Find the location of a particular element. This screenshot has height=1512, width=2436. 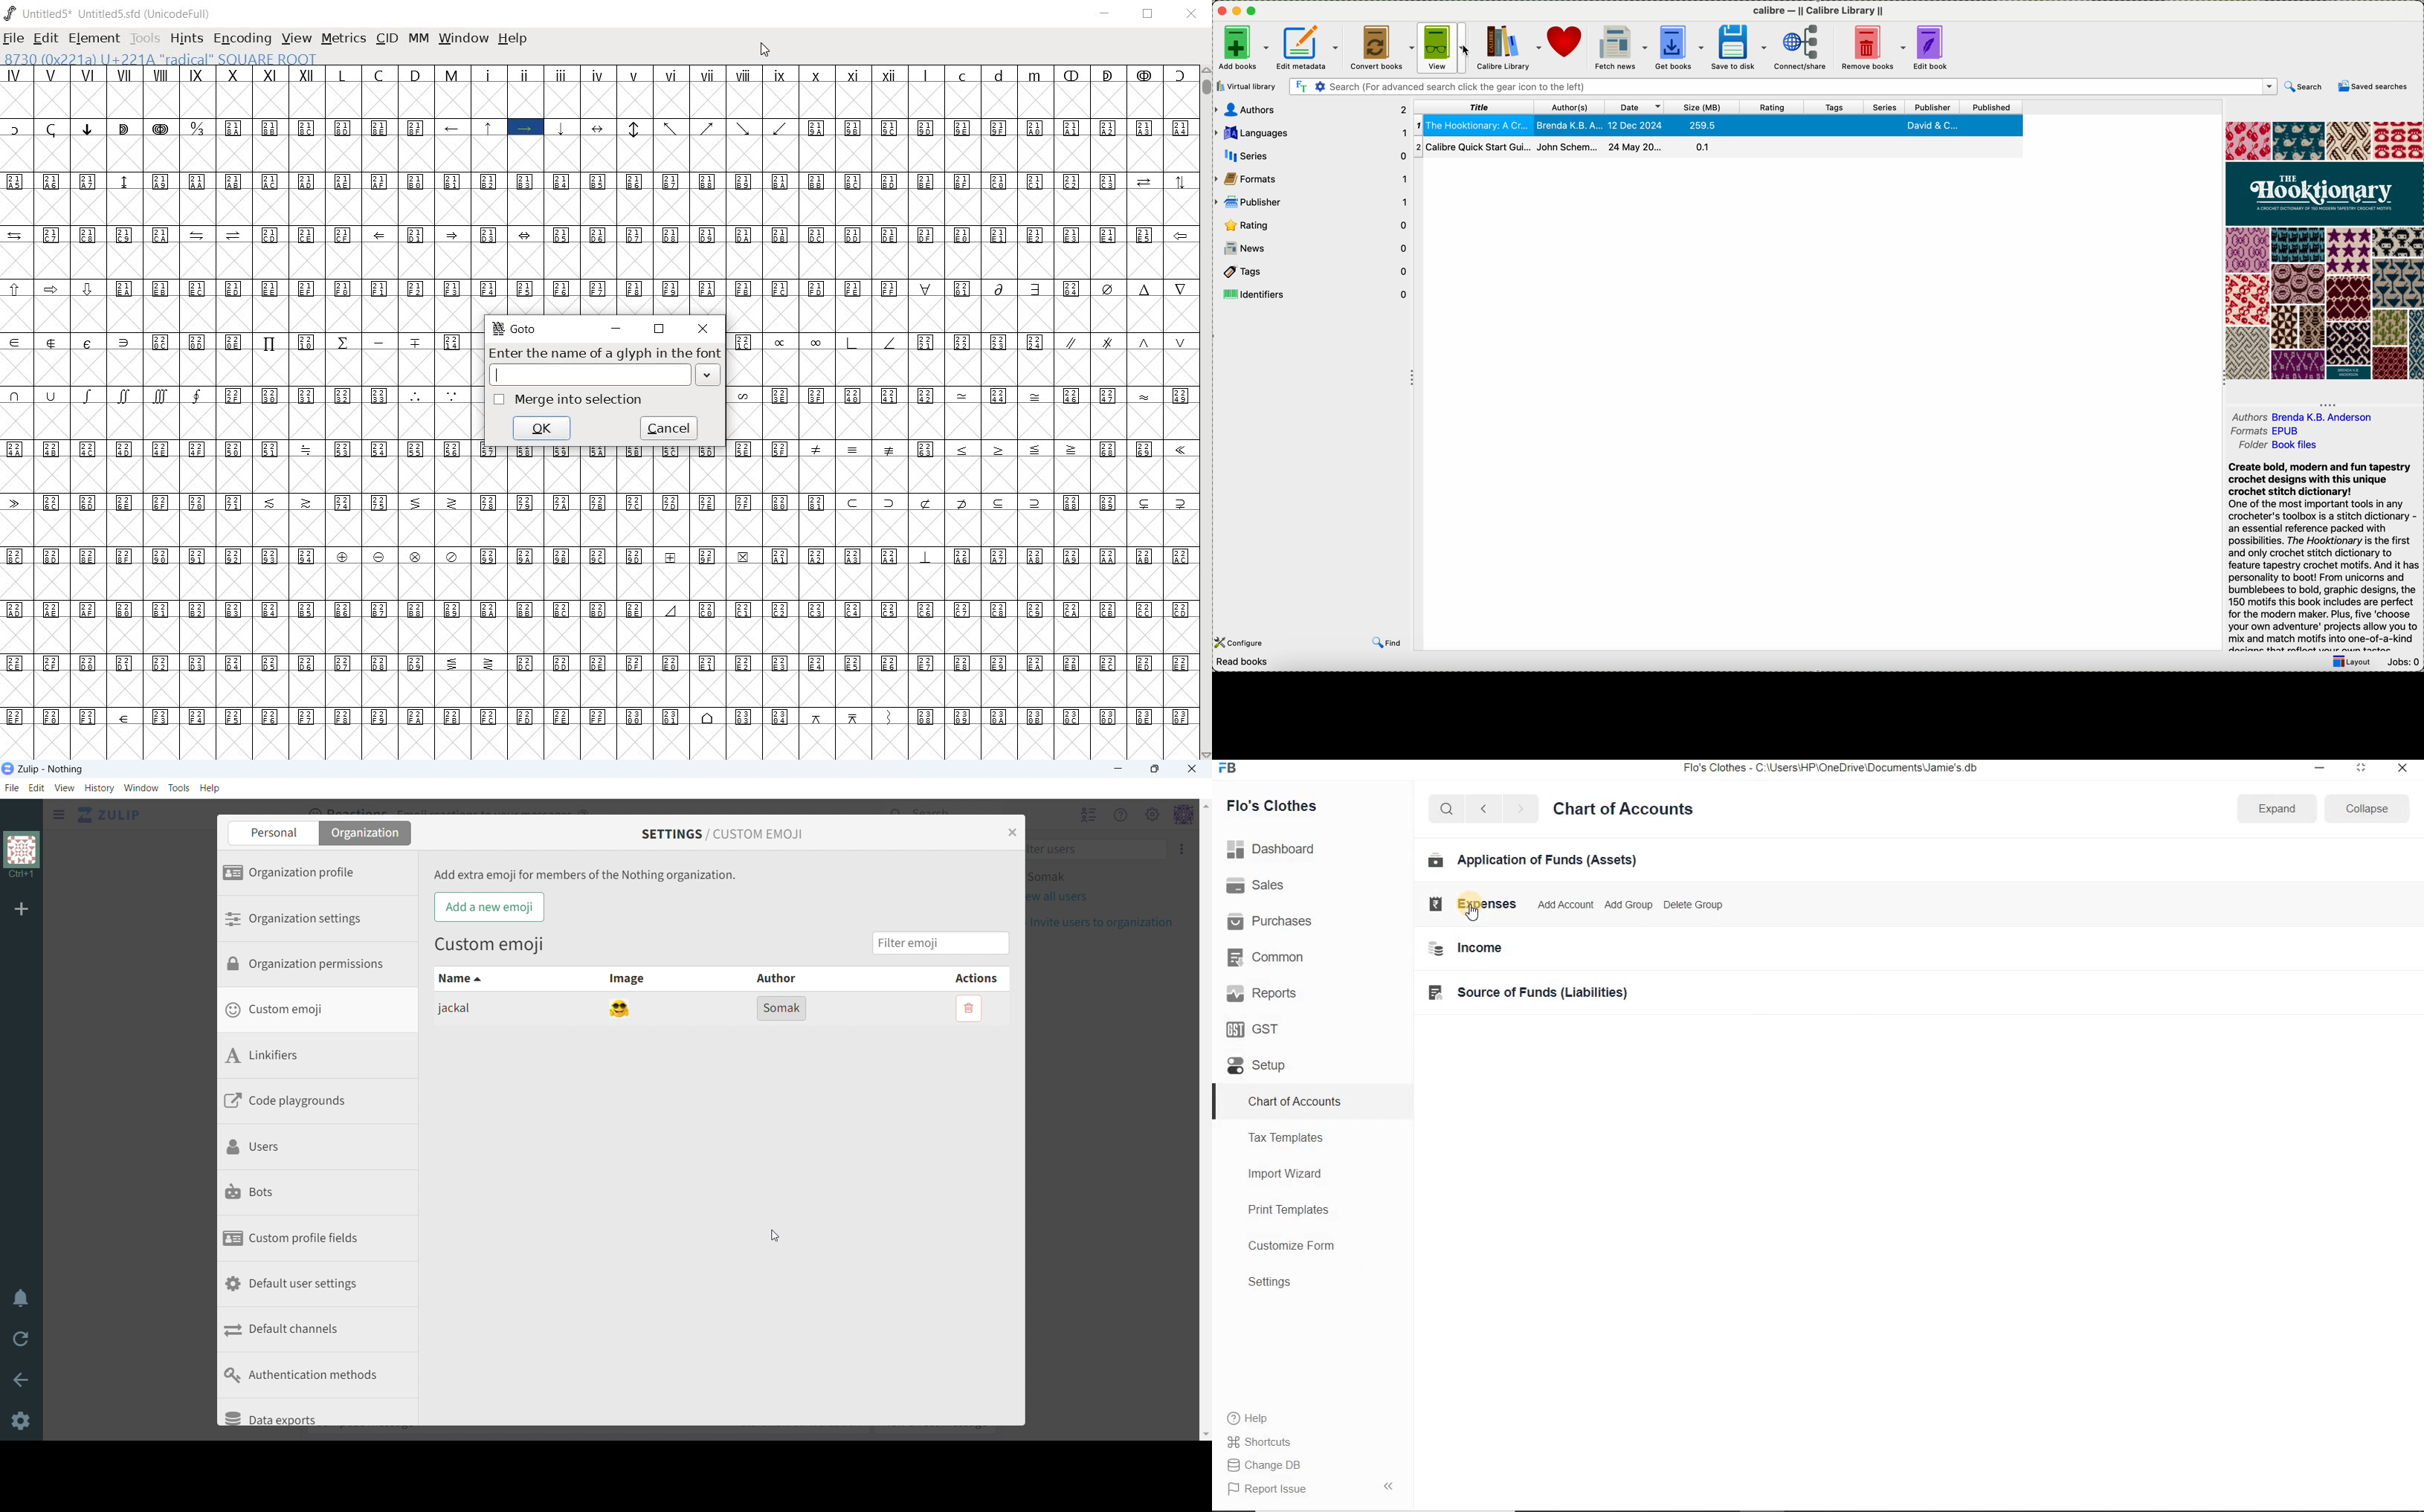

Settings is located at coordinates (1270, 1282).